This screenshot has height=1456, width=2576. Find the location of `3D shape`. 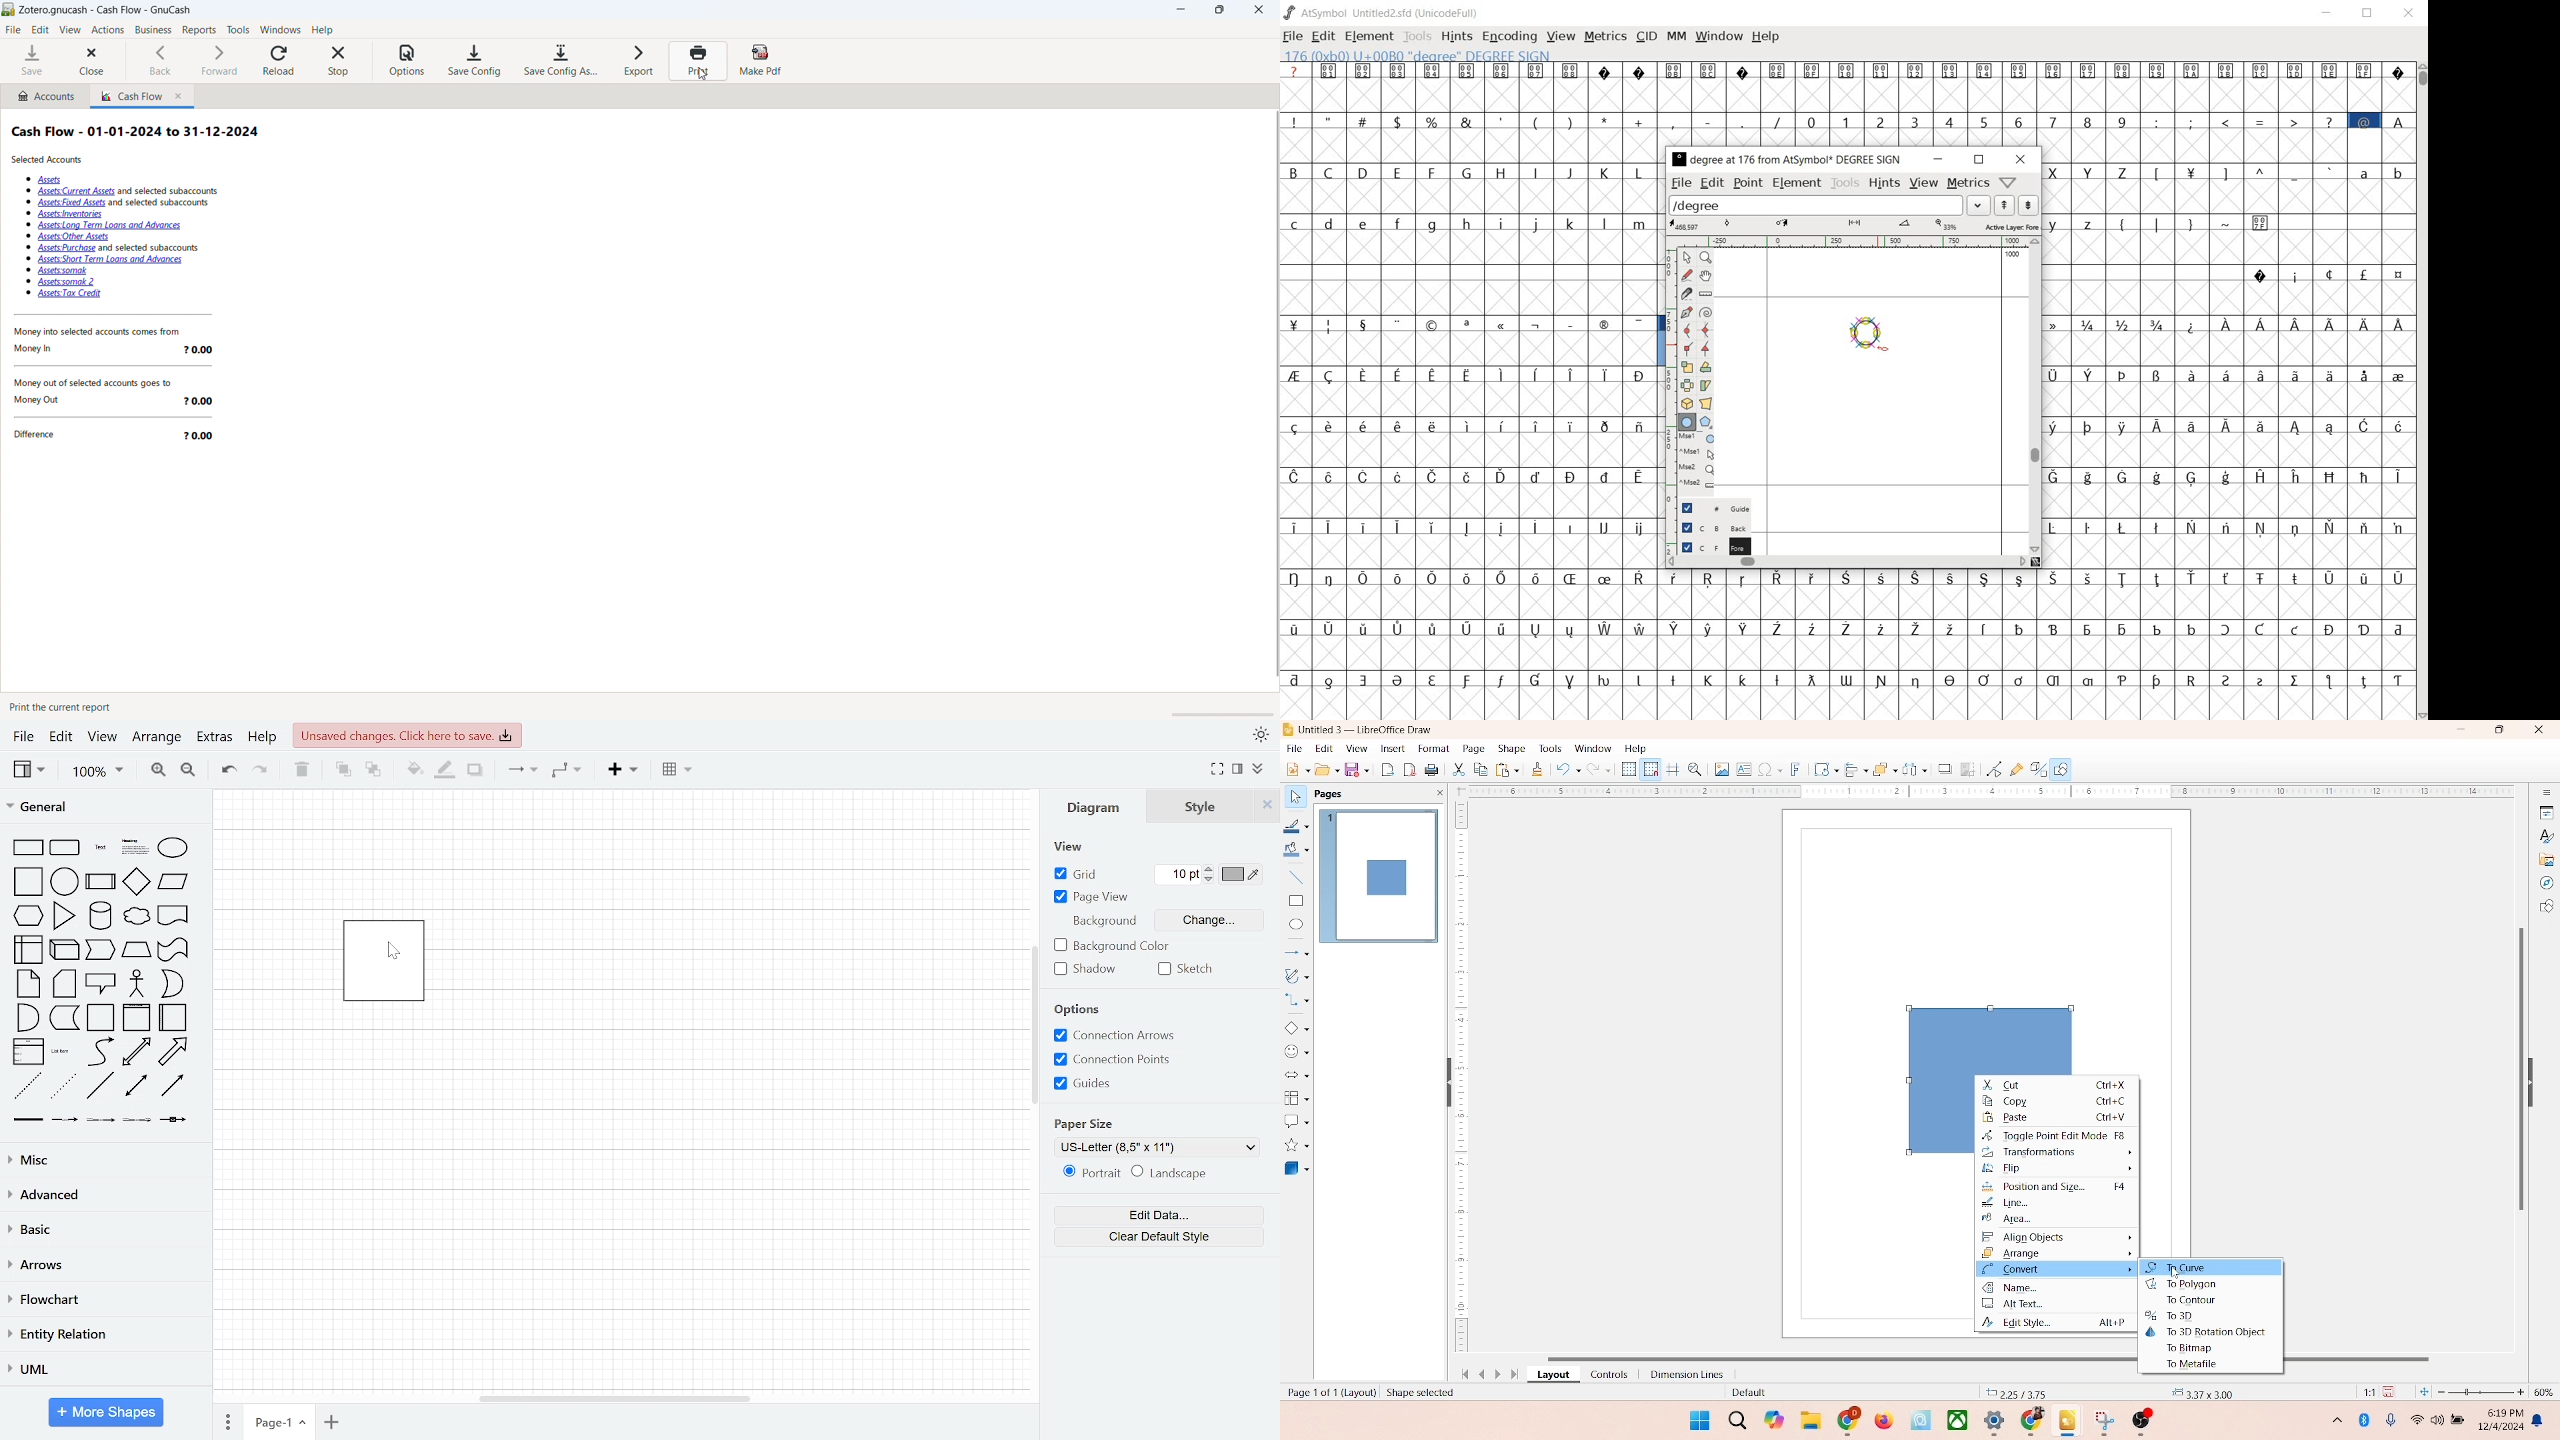

3D shape is located at coordinates (1297, 1168).